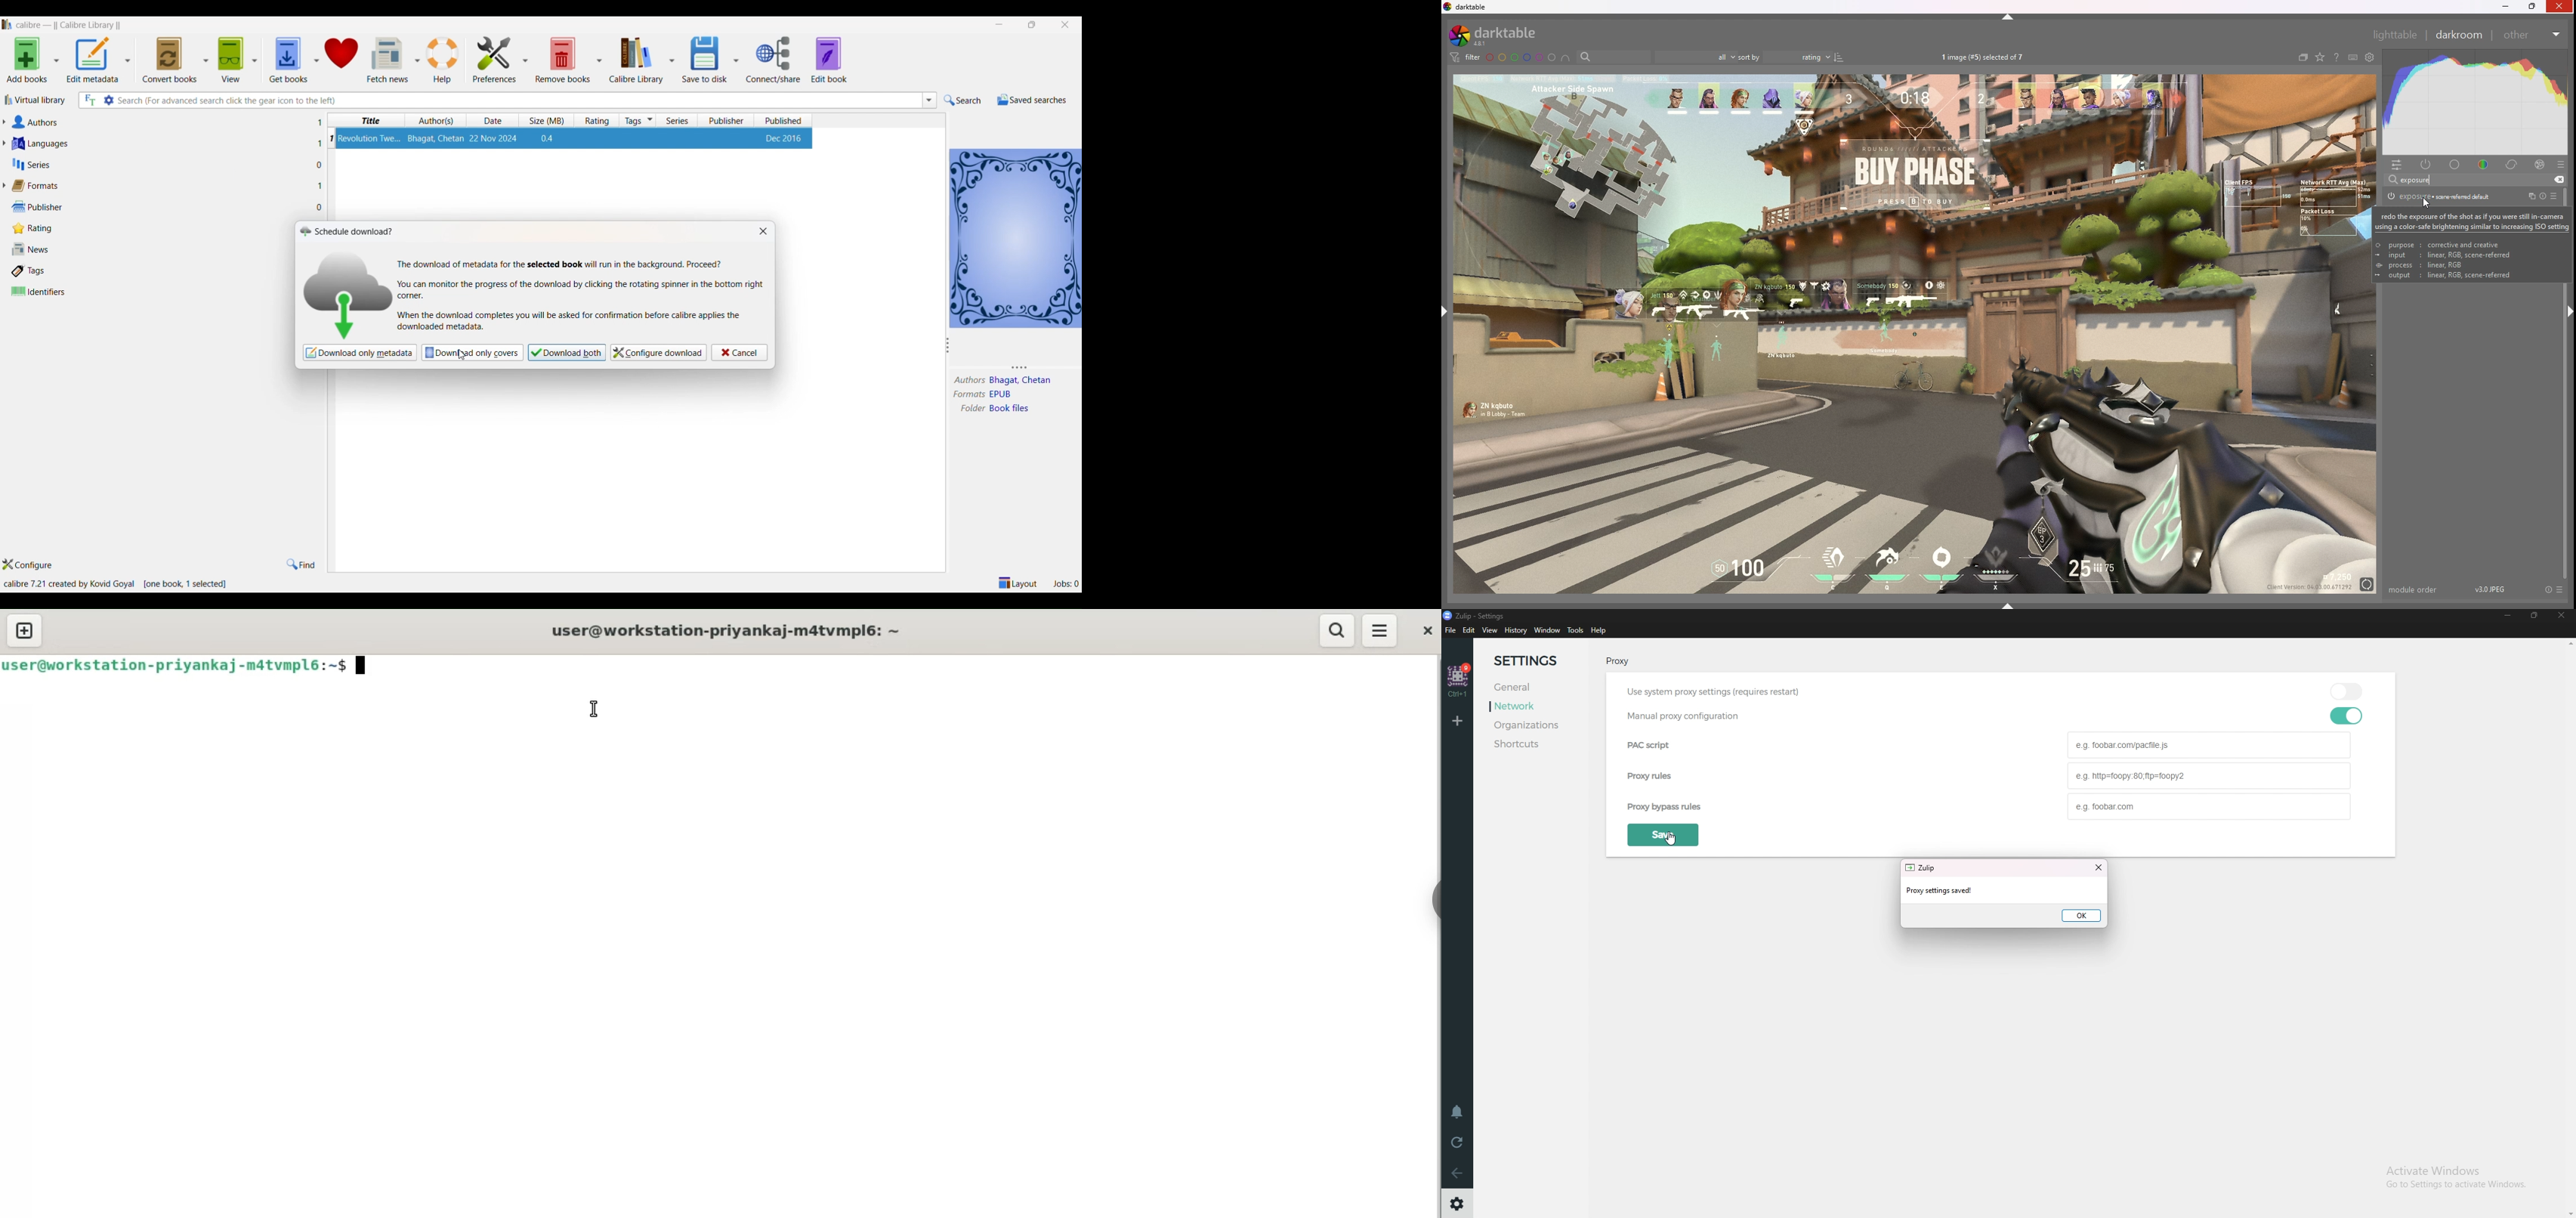  I want to click on resize, so click(948, 347).